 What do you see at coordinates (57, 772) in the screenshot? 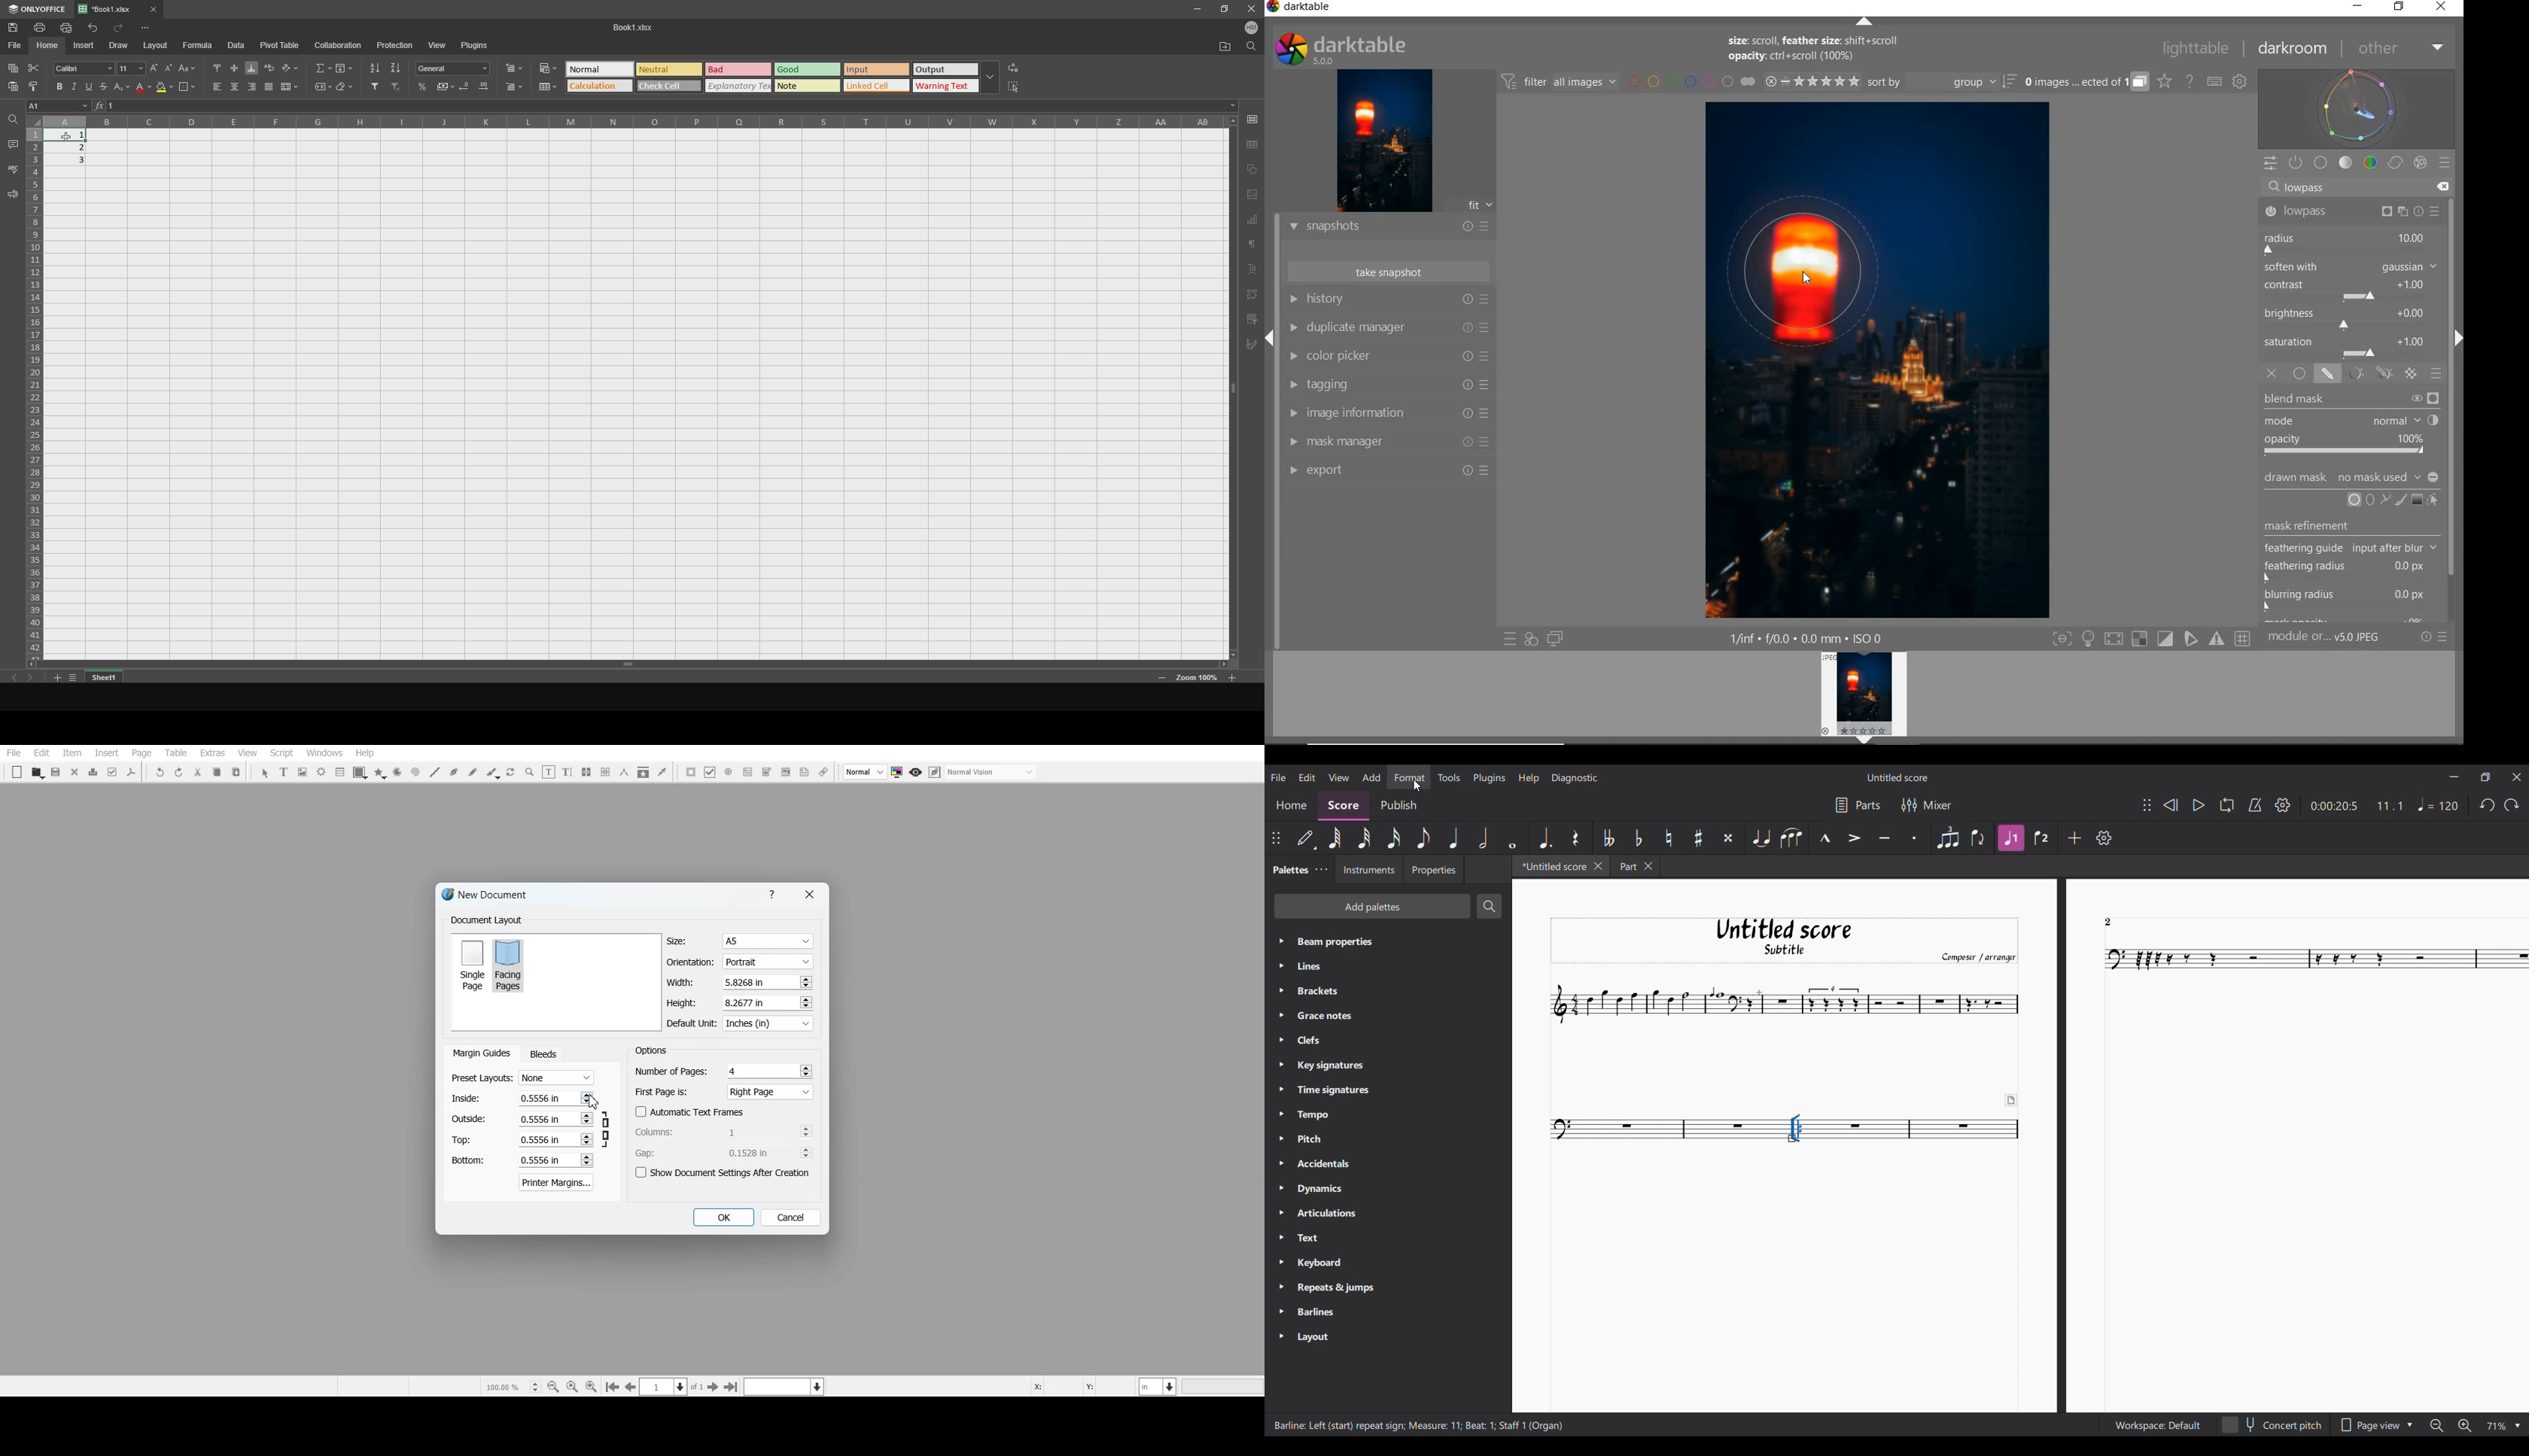
I see `Save` at bounding box center [57, 772].